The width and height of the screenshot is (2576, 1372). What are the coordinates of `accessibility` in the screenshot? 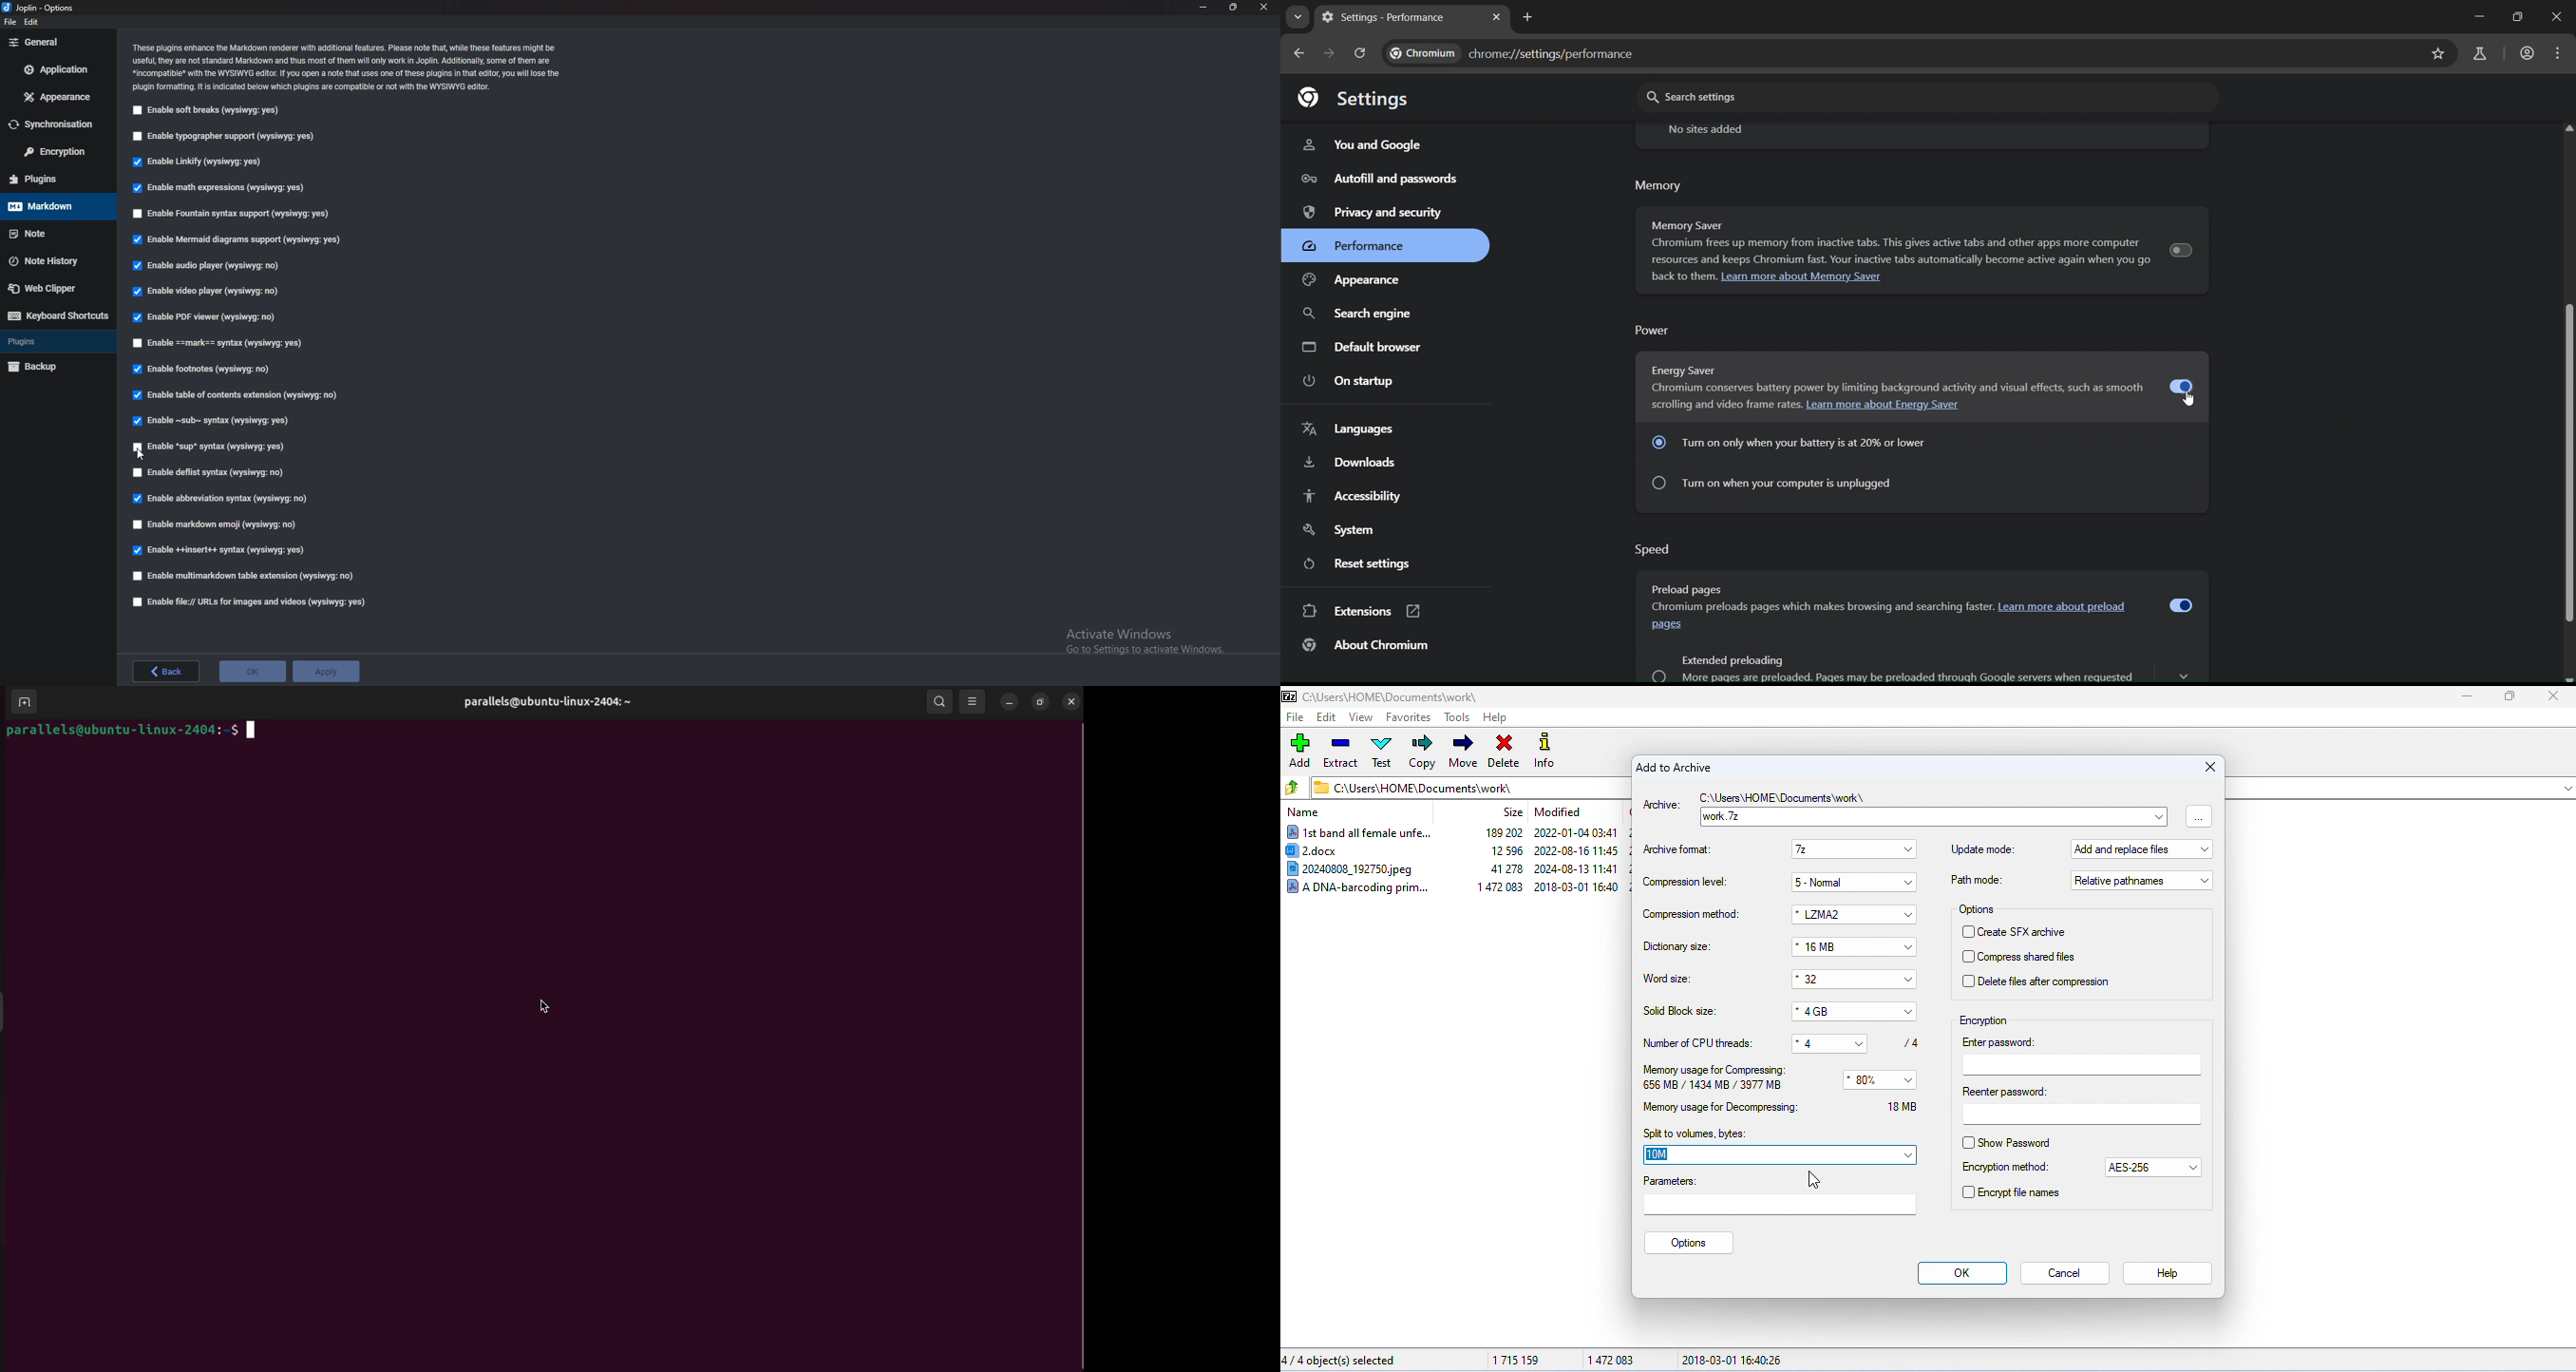 It's located at (1357, 496).